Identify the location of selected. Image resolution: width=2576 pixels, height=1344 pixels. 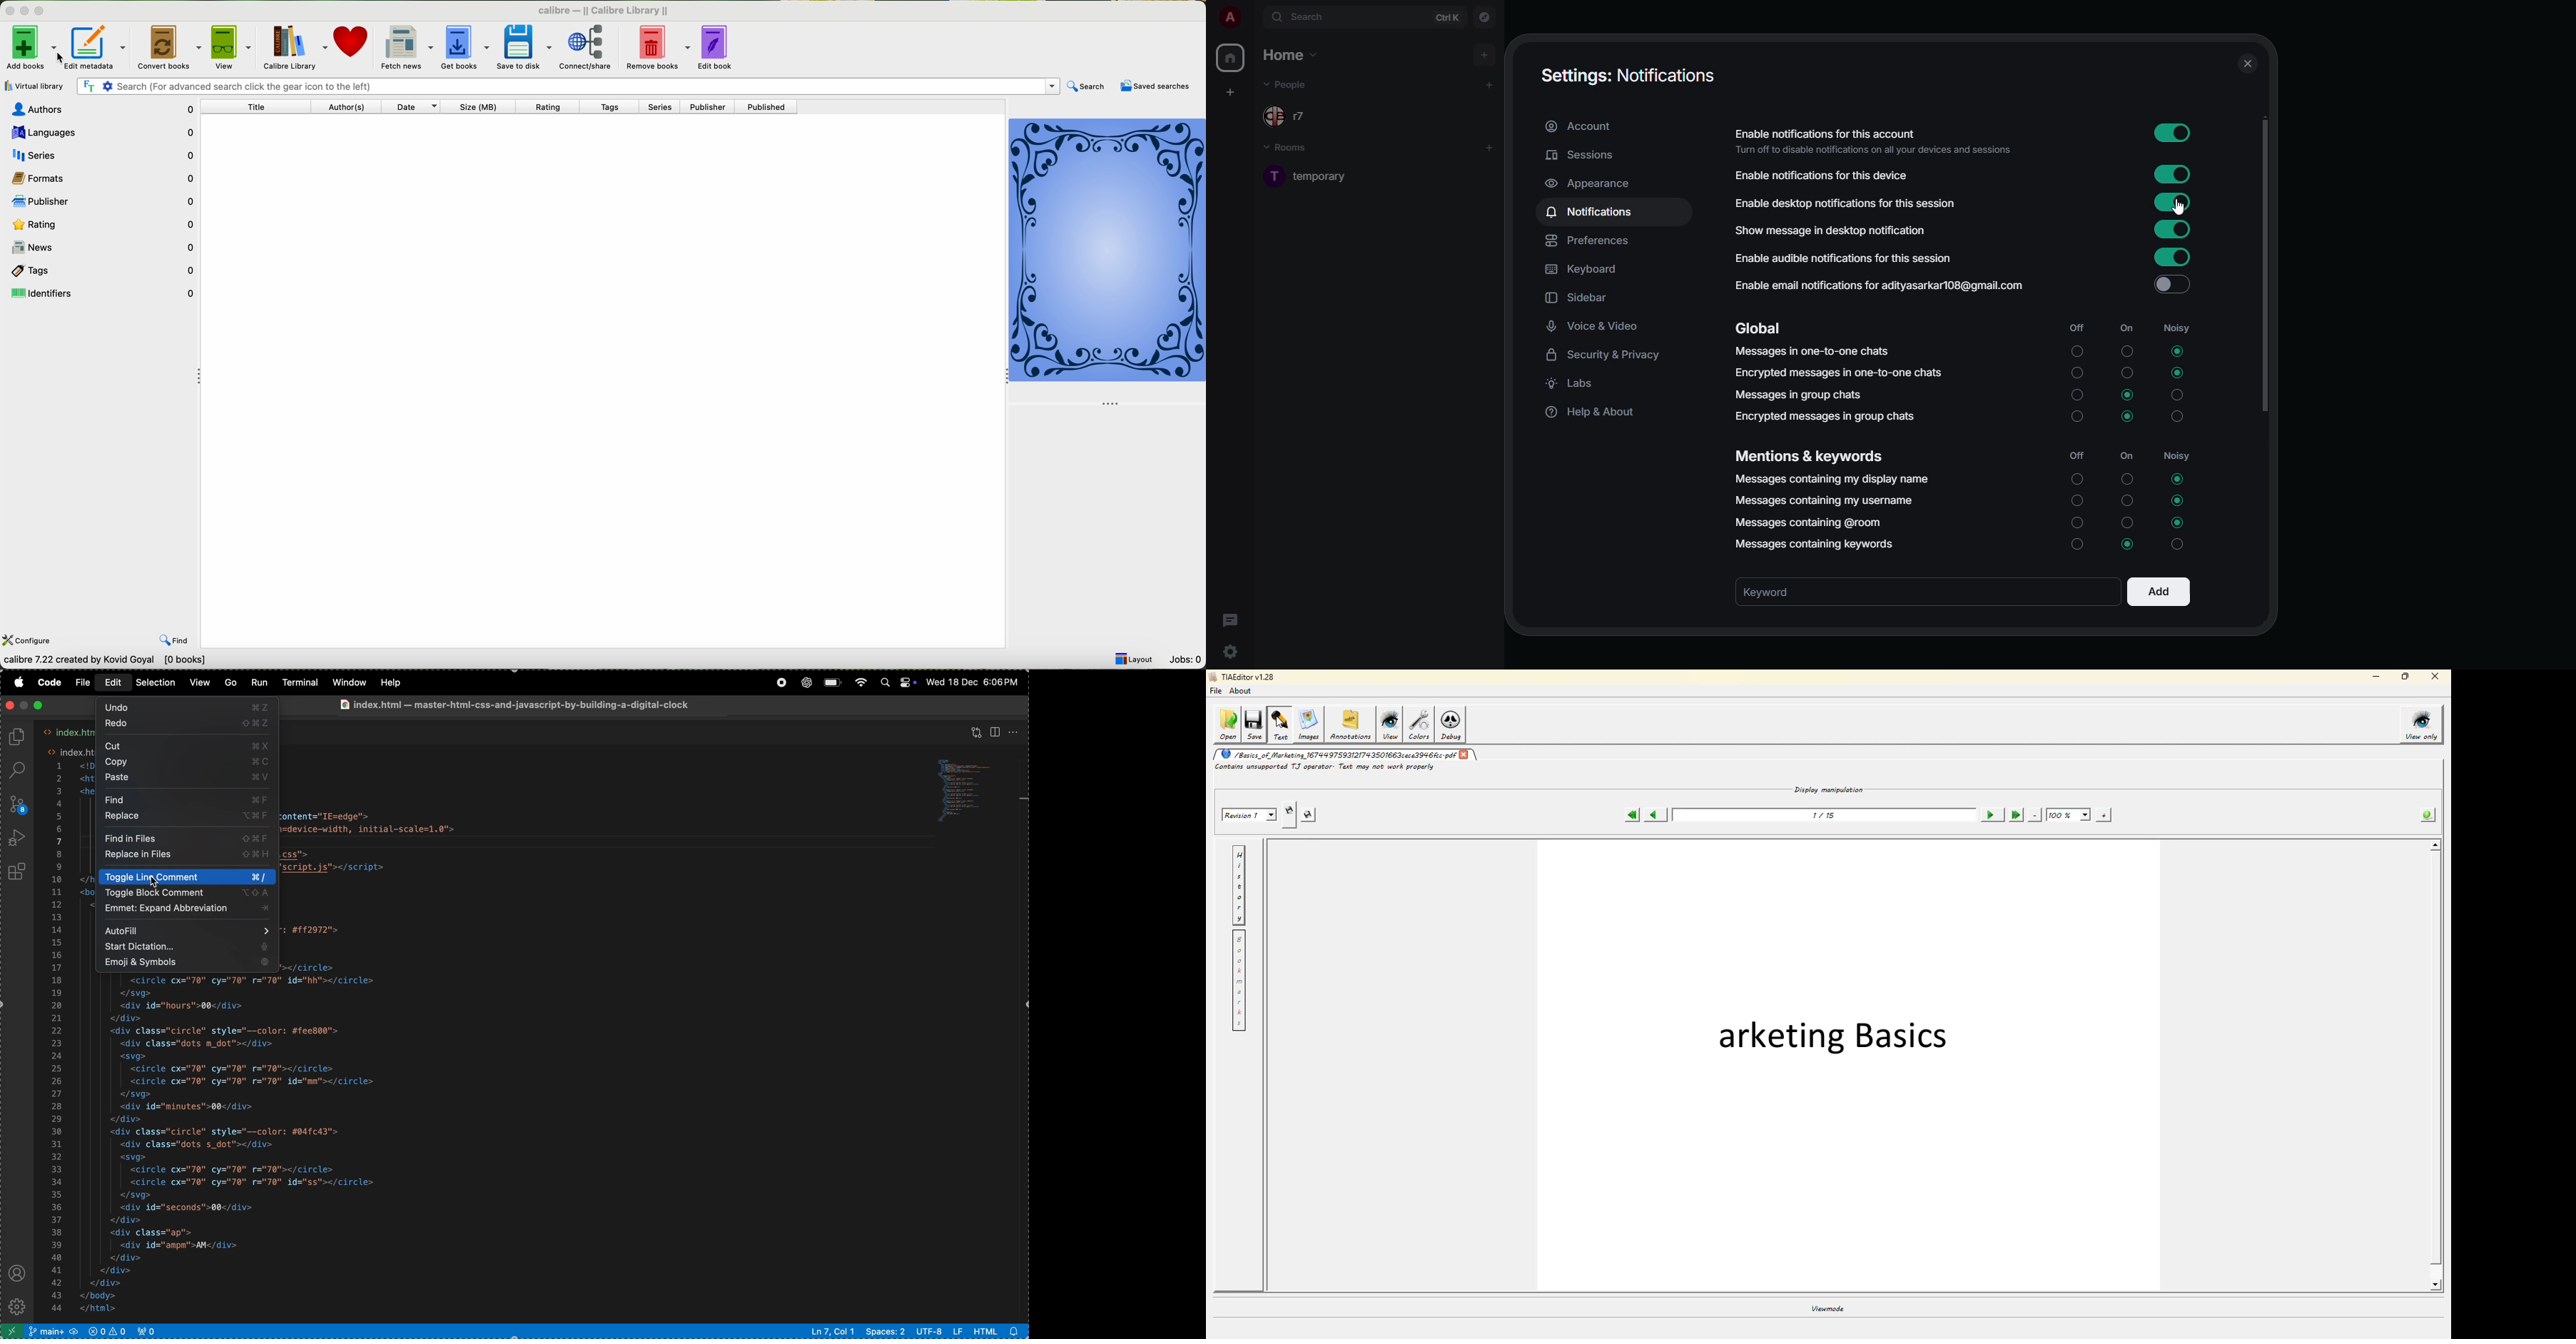
(2180, 500).